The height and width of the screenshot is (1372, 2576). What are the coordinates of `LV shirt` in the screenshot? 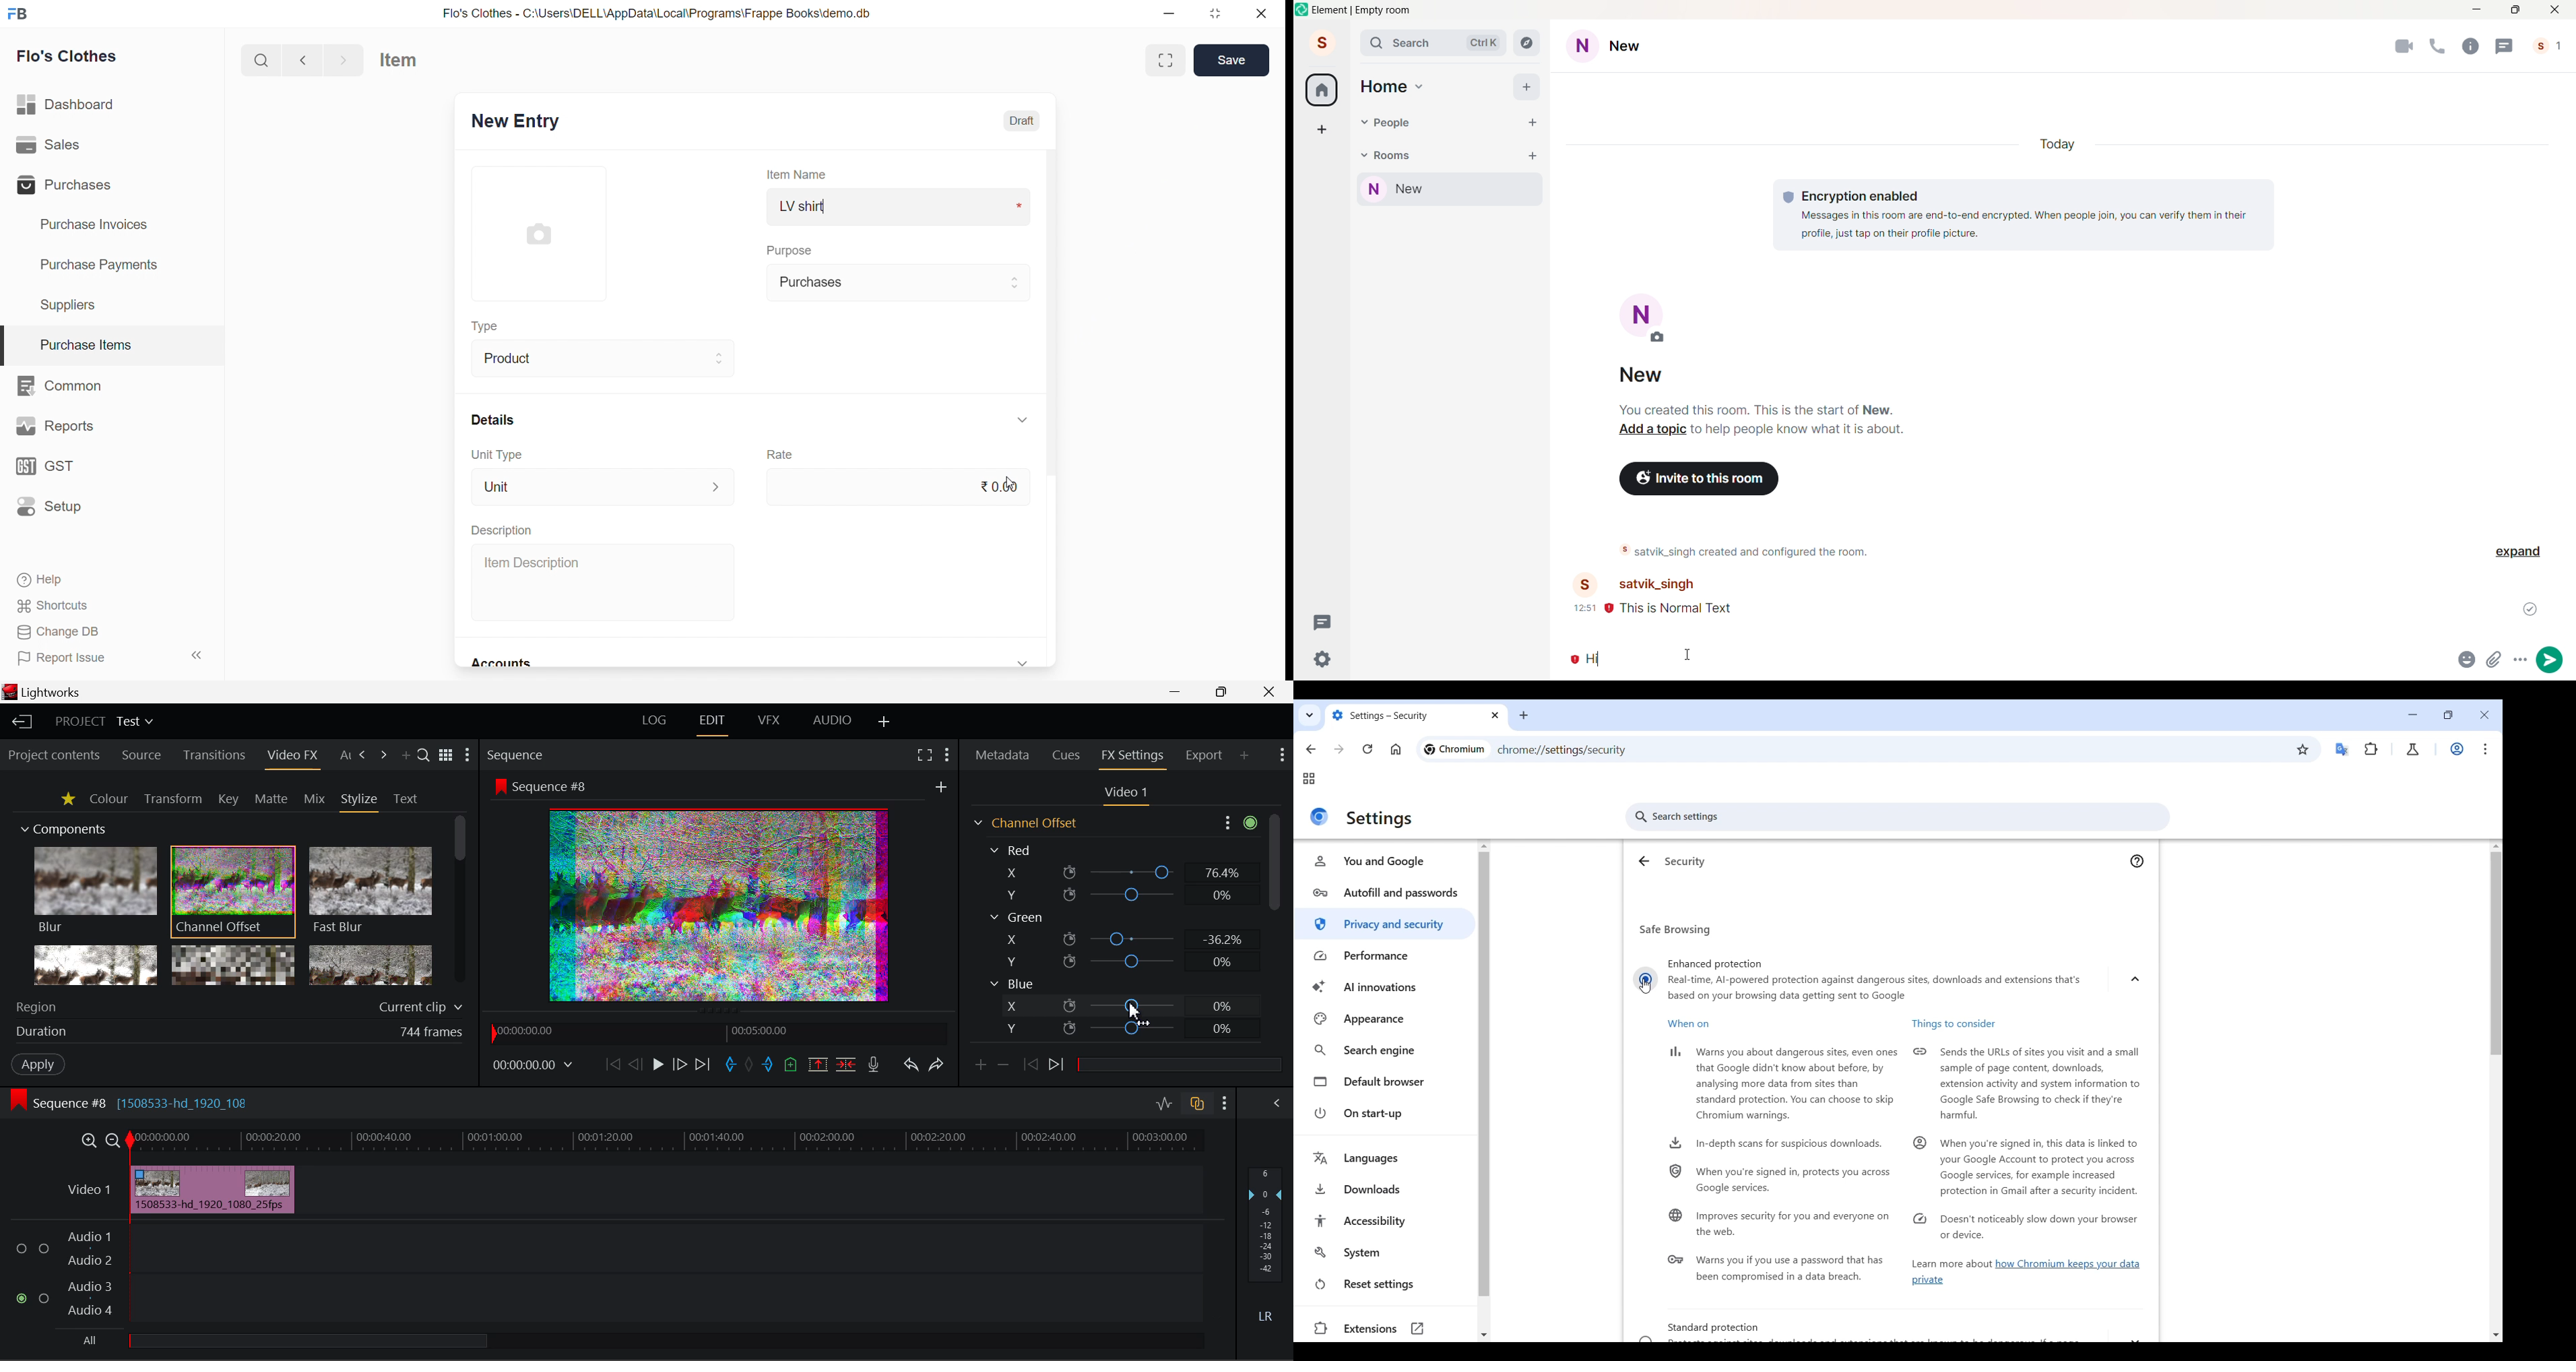 It's located at (899, 208).